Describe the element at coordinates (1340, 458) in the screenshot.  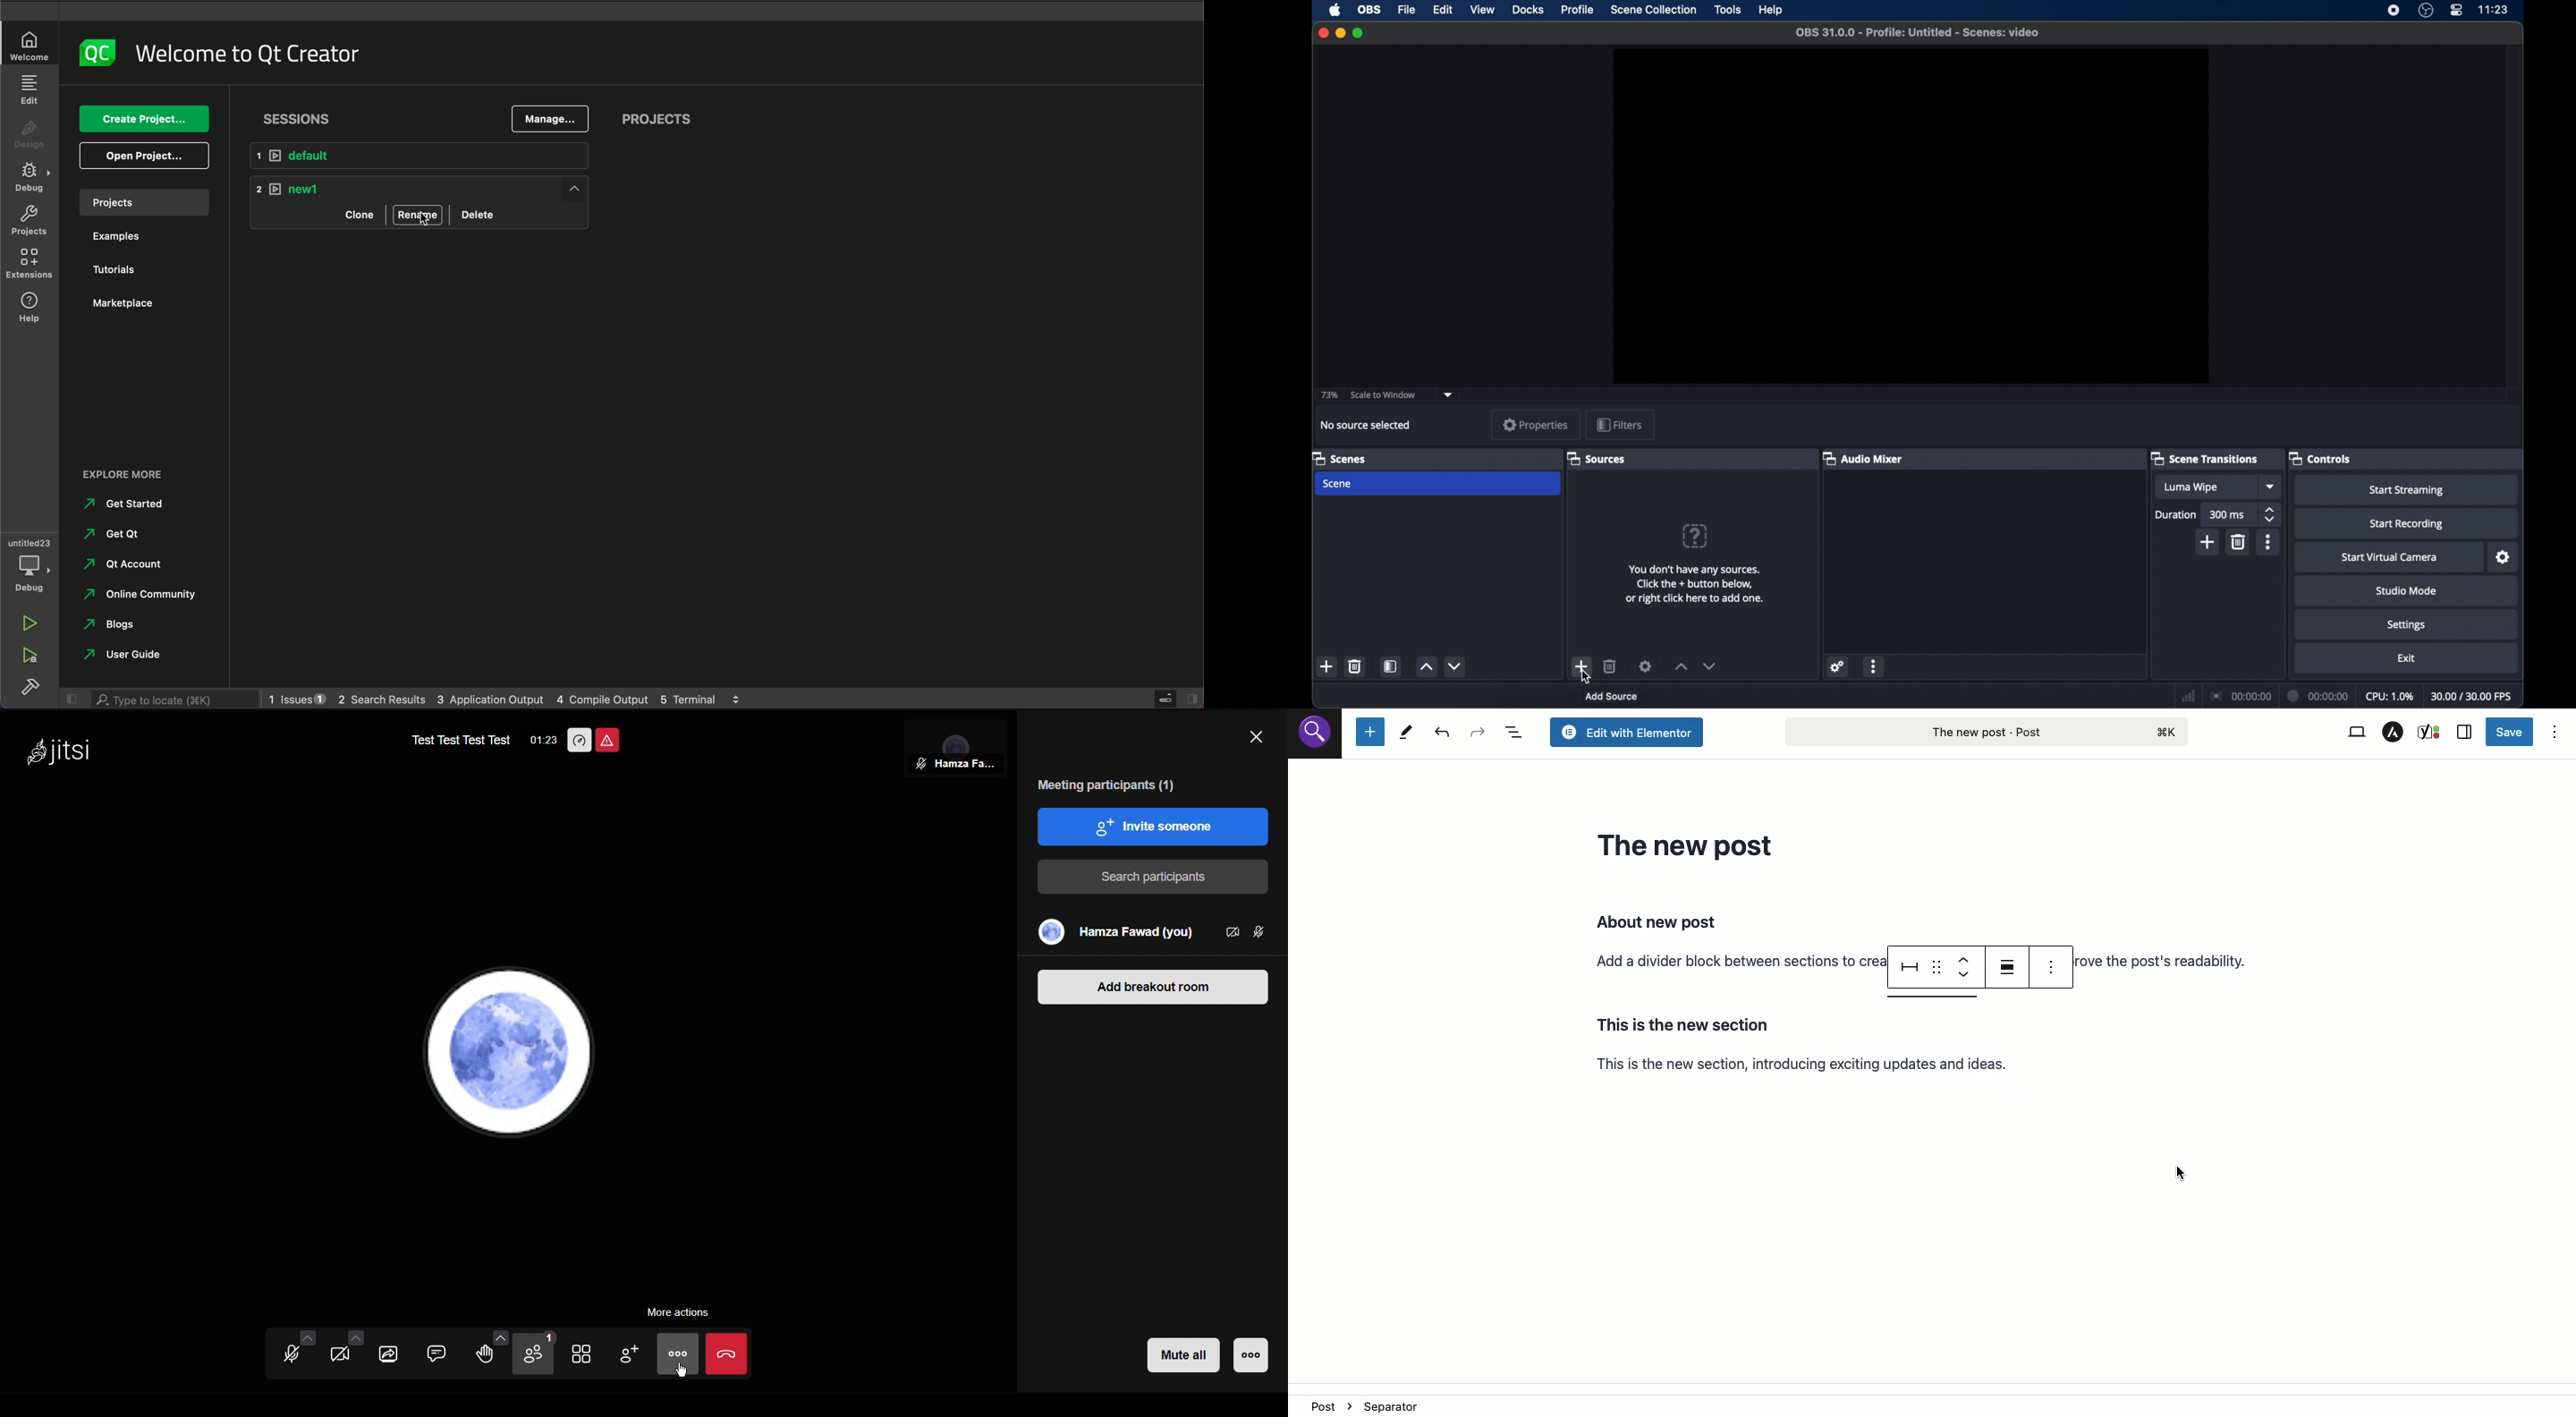
I see `scenes` at that location.